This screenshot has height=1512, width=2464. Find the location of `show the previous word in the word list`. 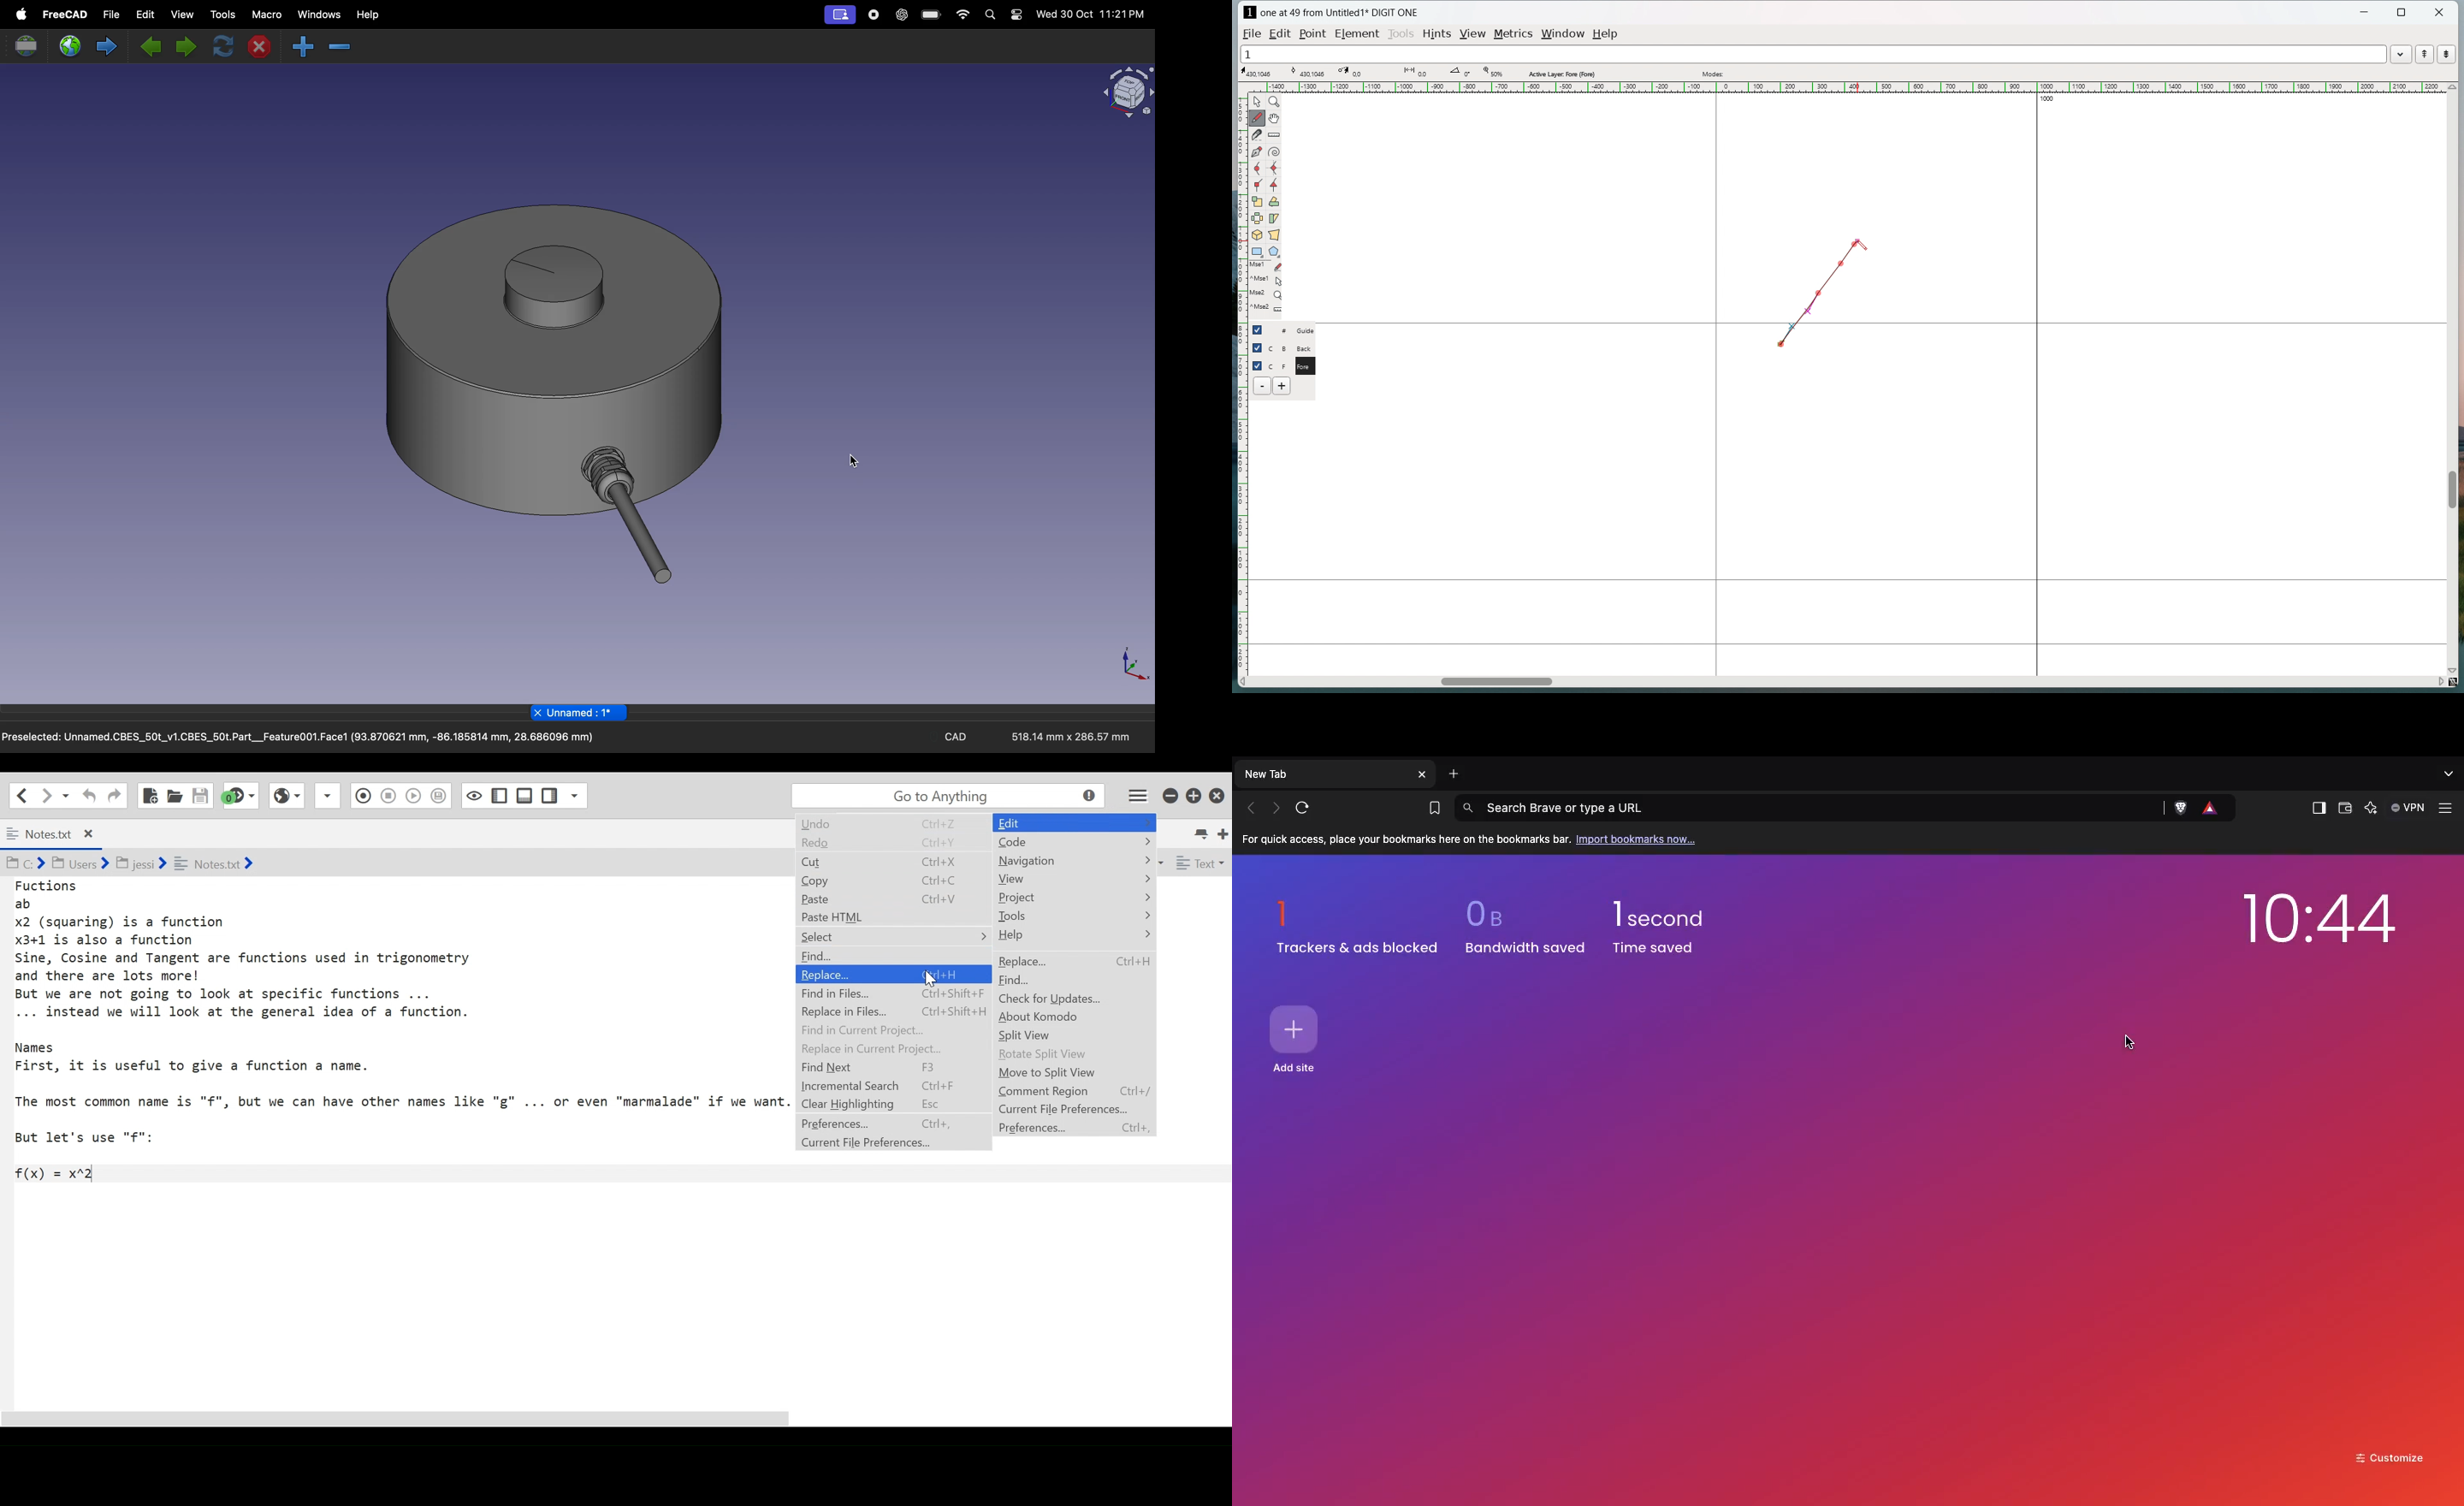

show the previous word in the word list is located at coordinates (2424, 54).